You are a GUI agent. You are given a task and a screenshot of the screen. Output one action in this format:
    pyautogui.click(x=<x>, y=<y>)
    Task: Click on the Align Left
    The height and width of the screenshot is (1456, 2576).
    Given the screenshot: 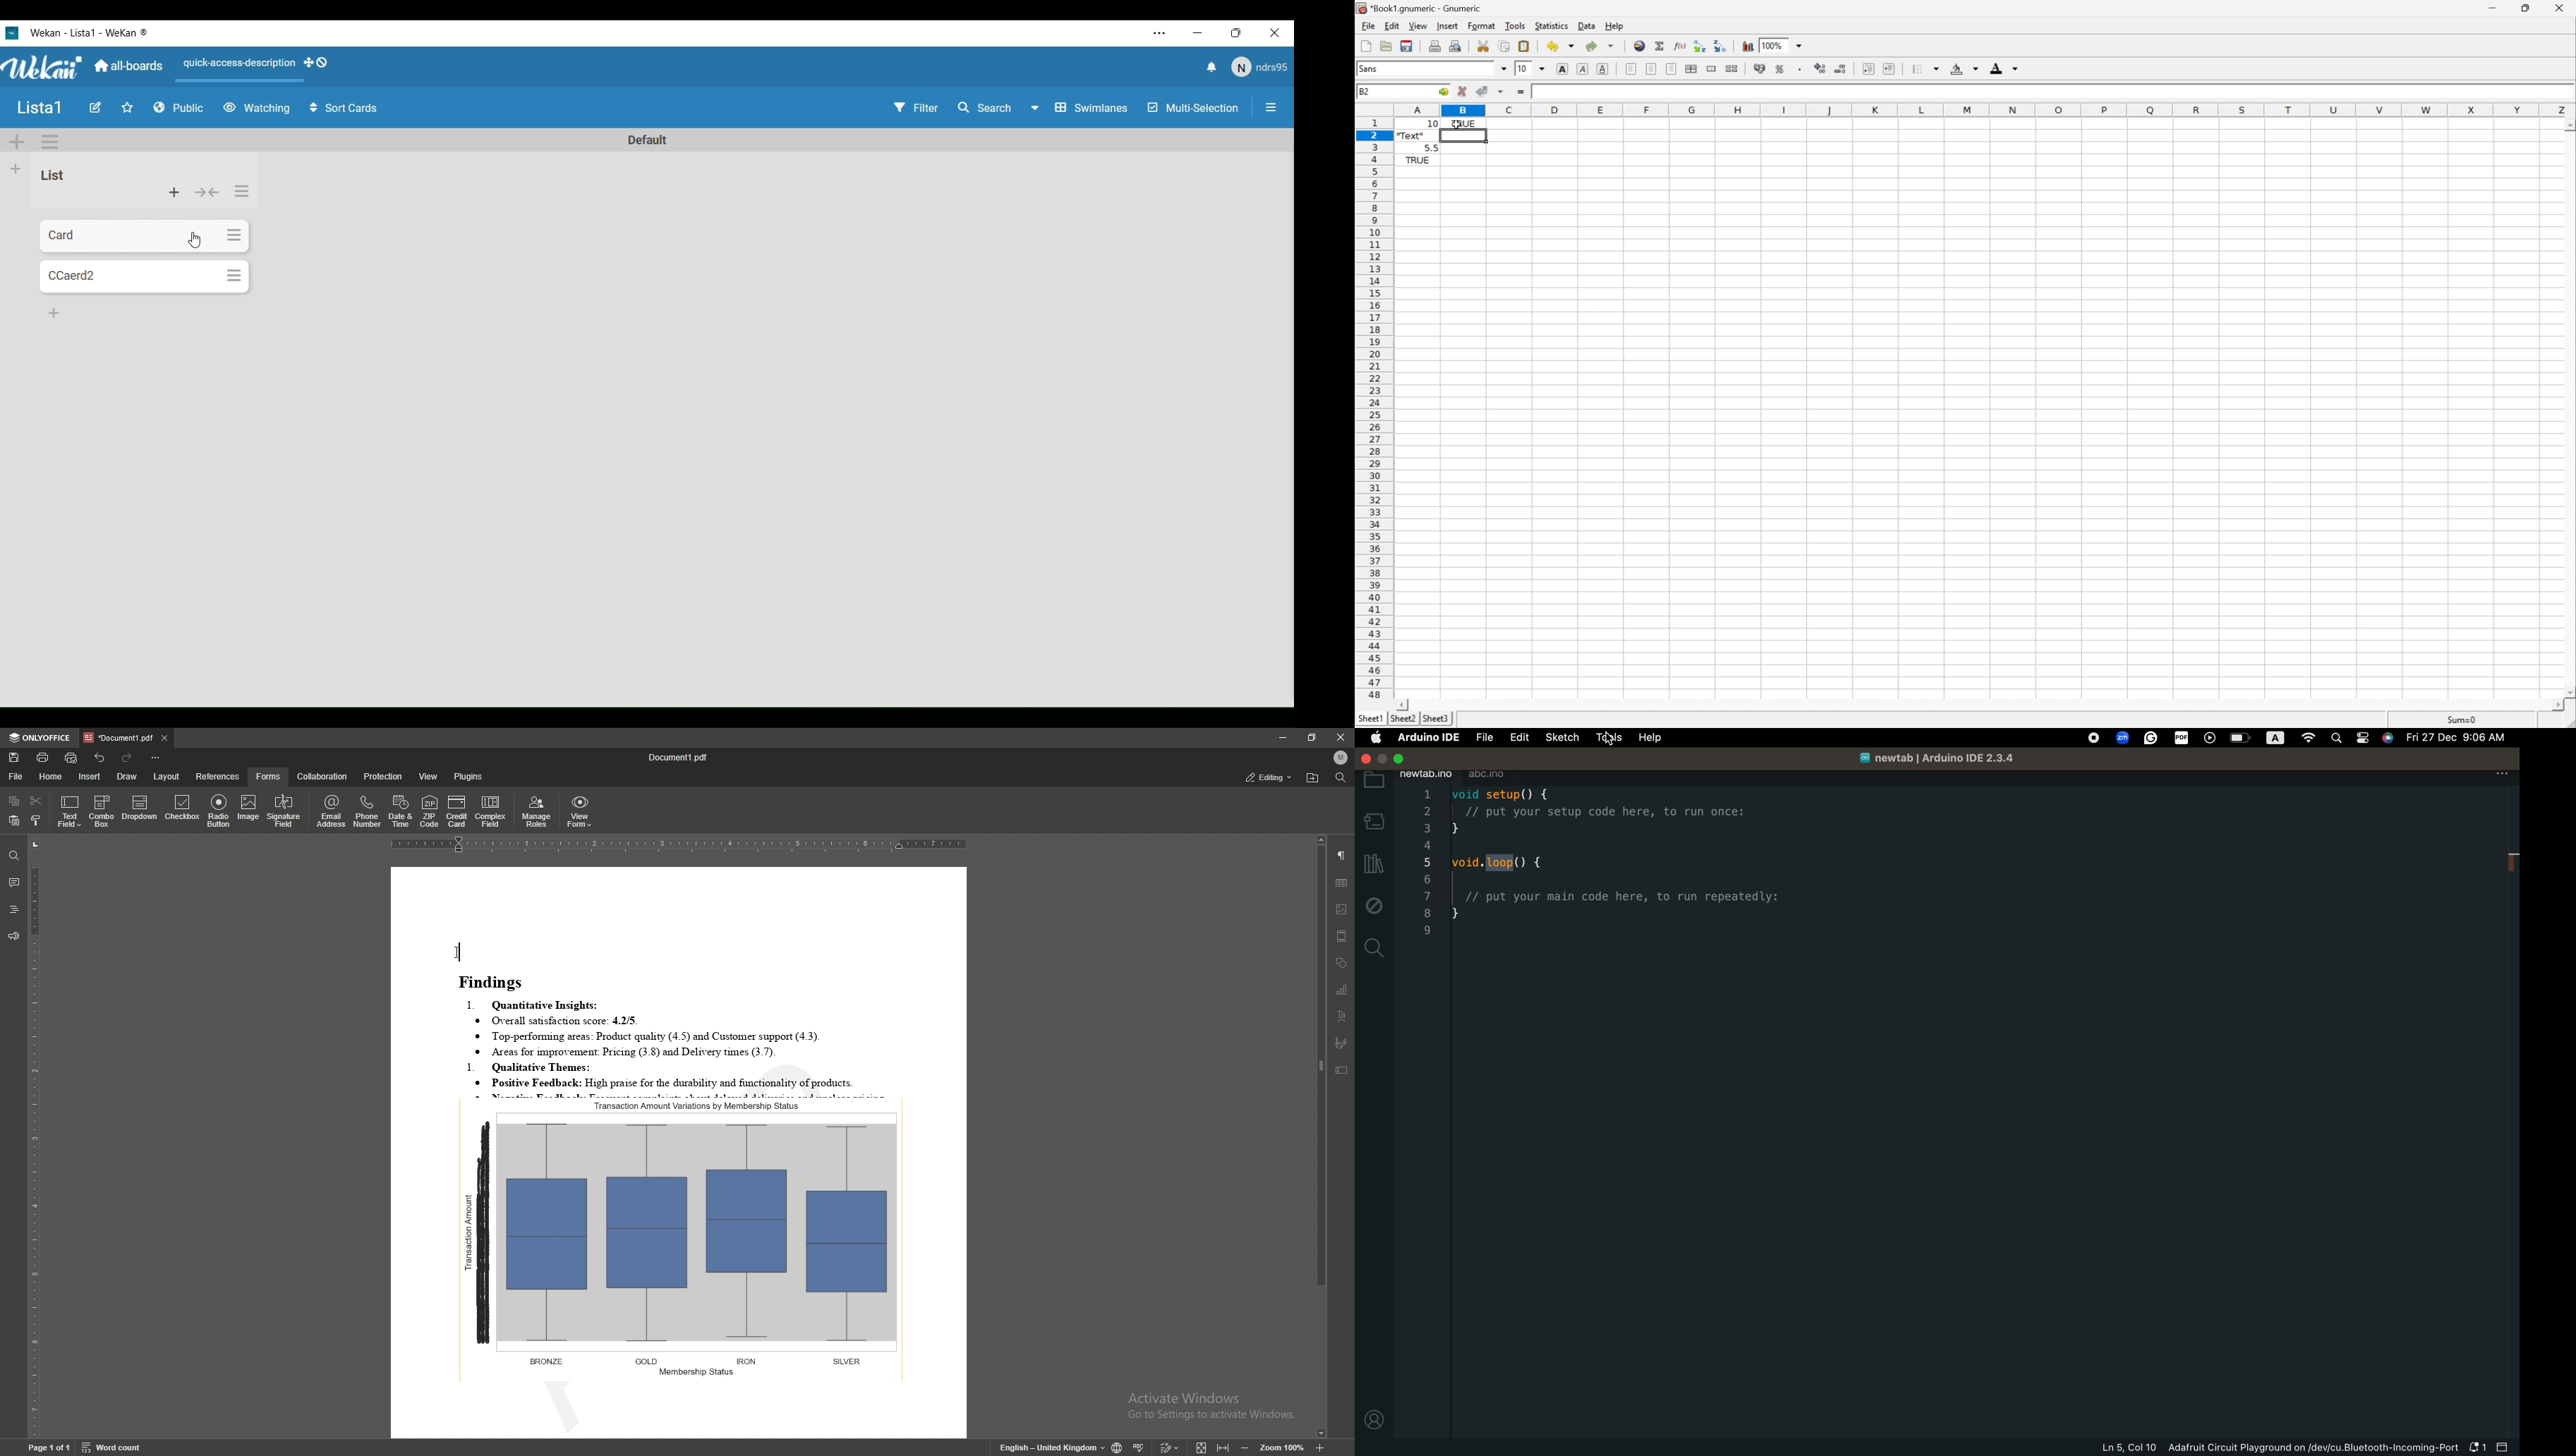 What is the action you would take?
    pyautogui.click(x=1631, y=68)
    